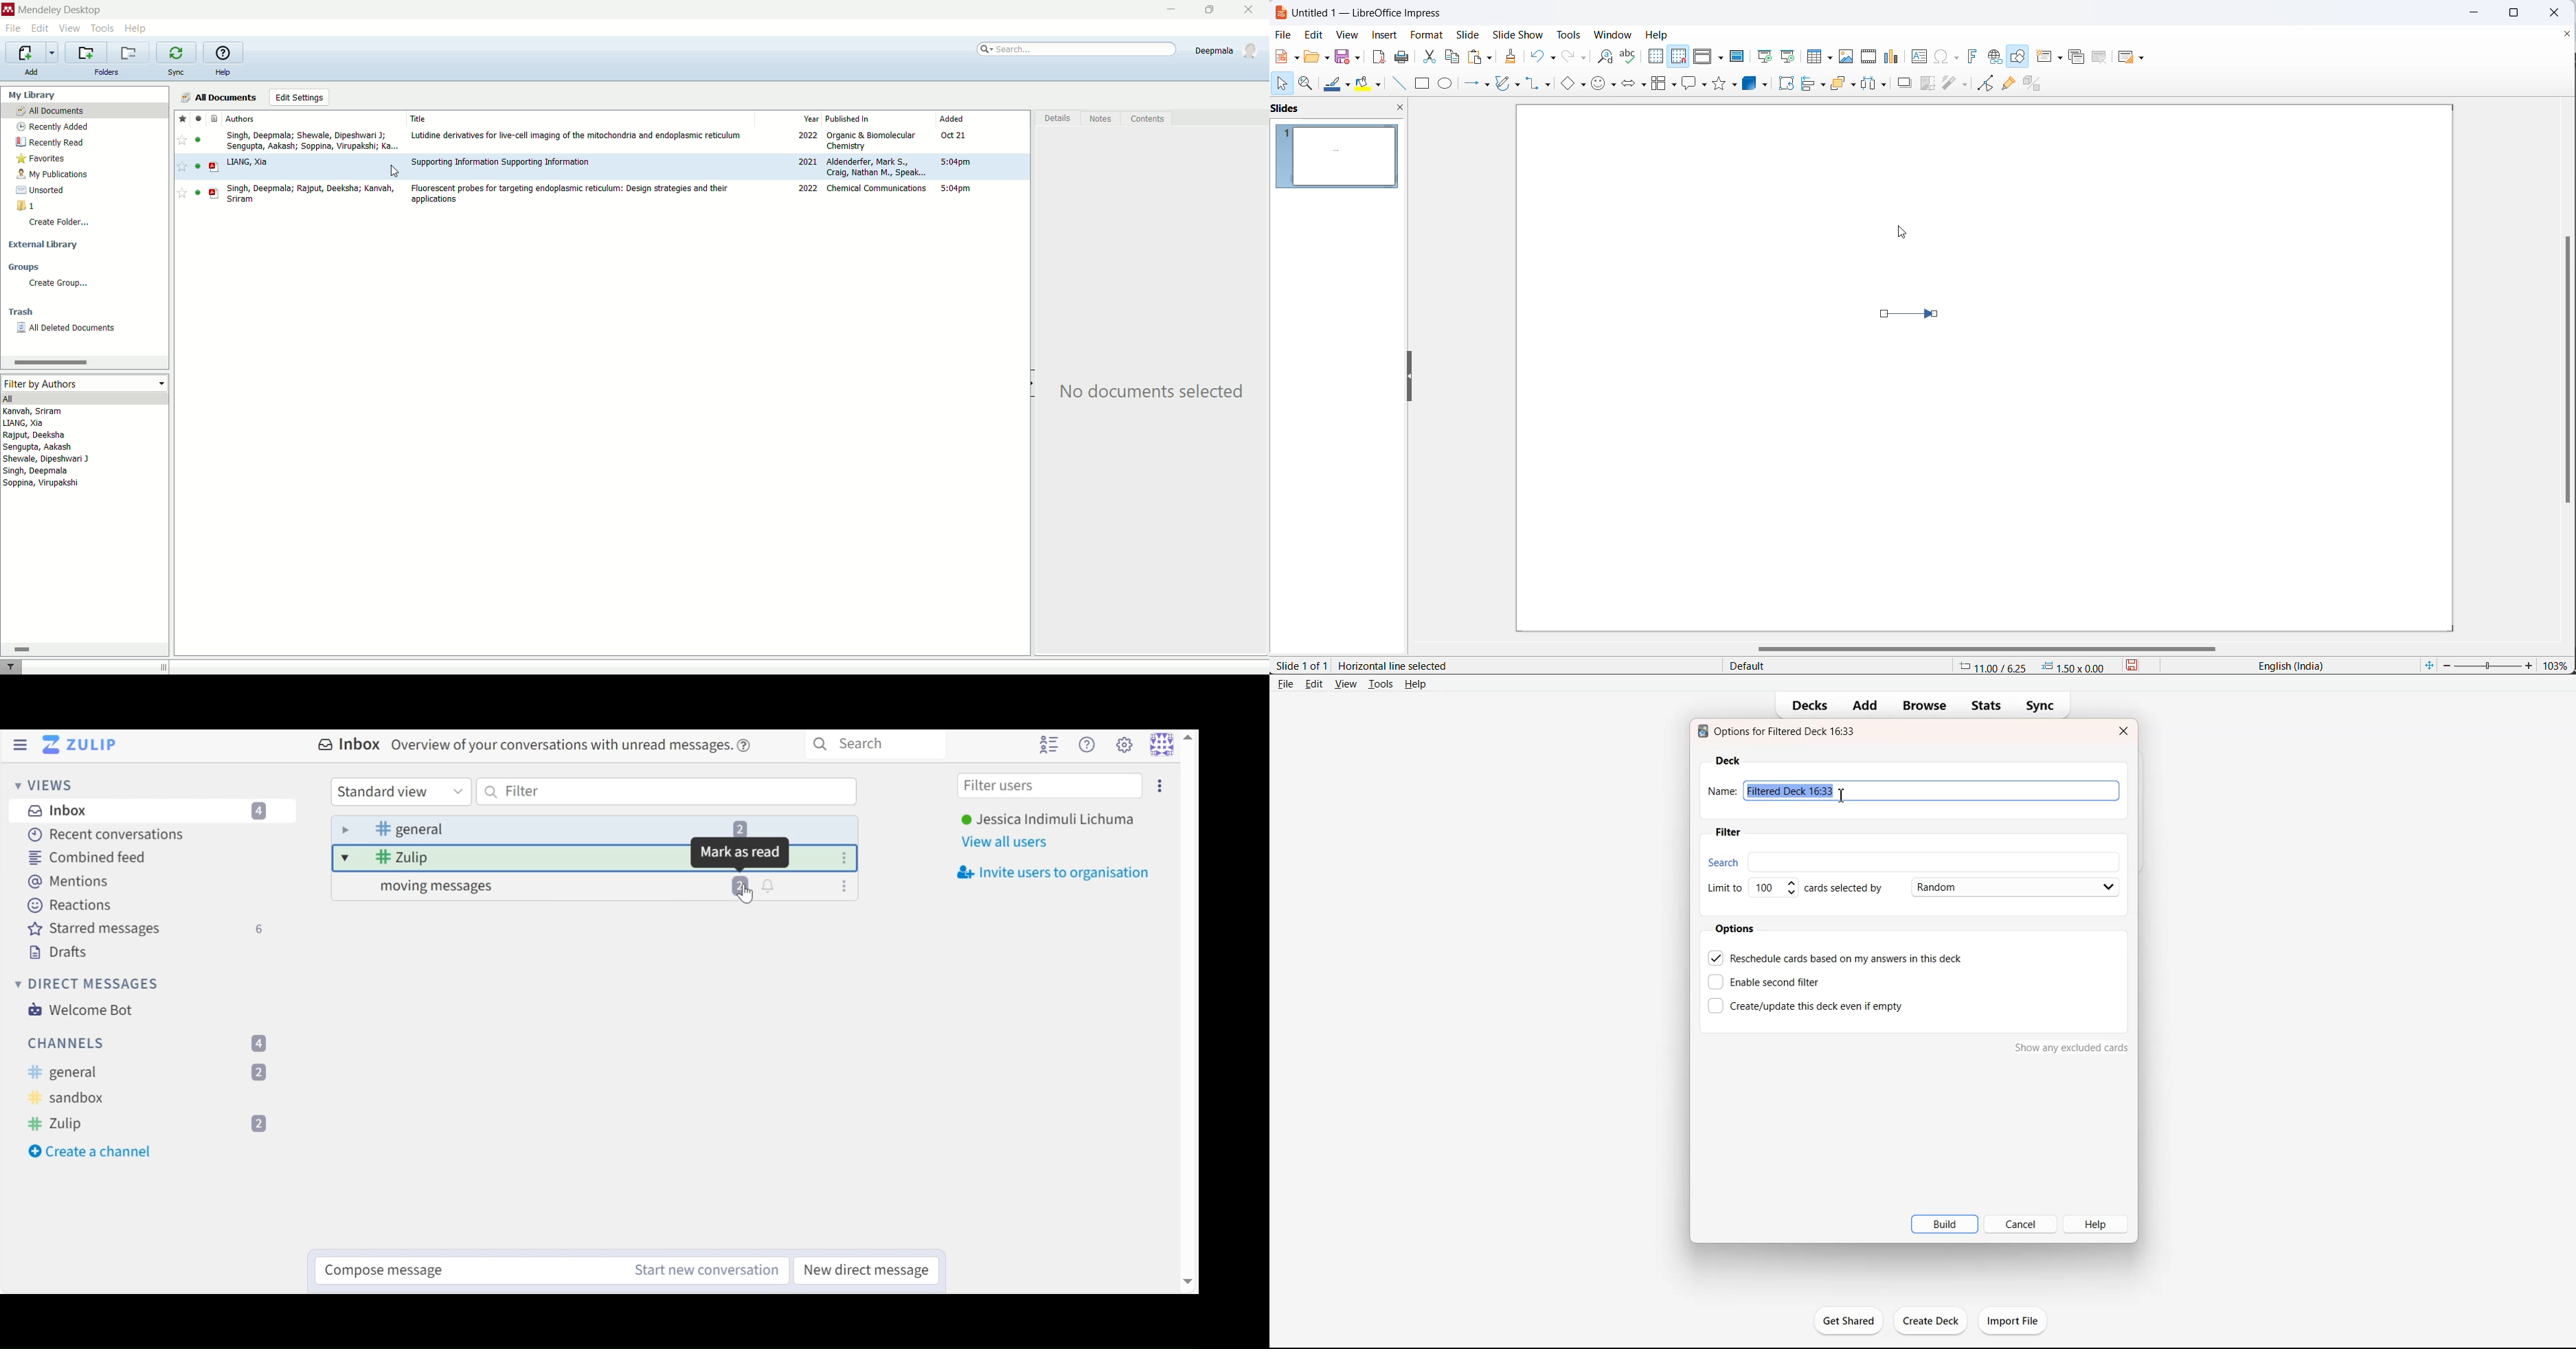 This screenshot has height=1372, width=2576. I want to click on curve and polygons, so click(1511, 82).